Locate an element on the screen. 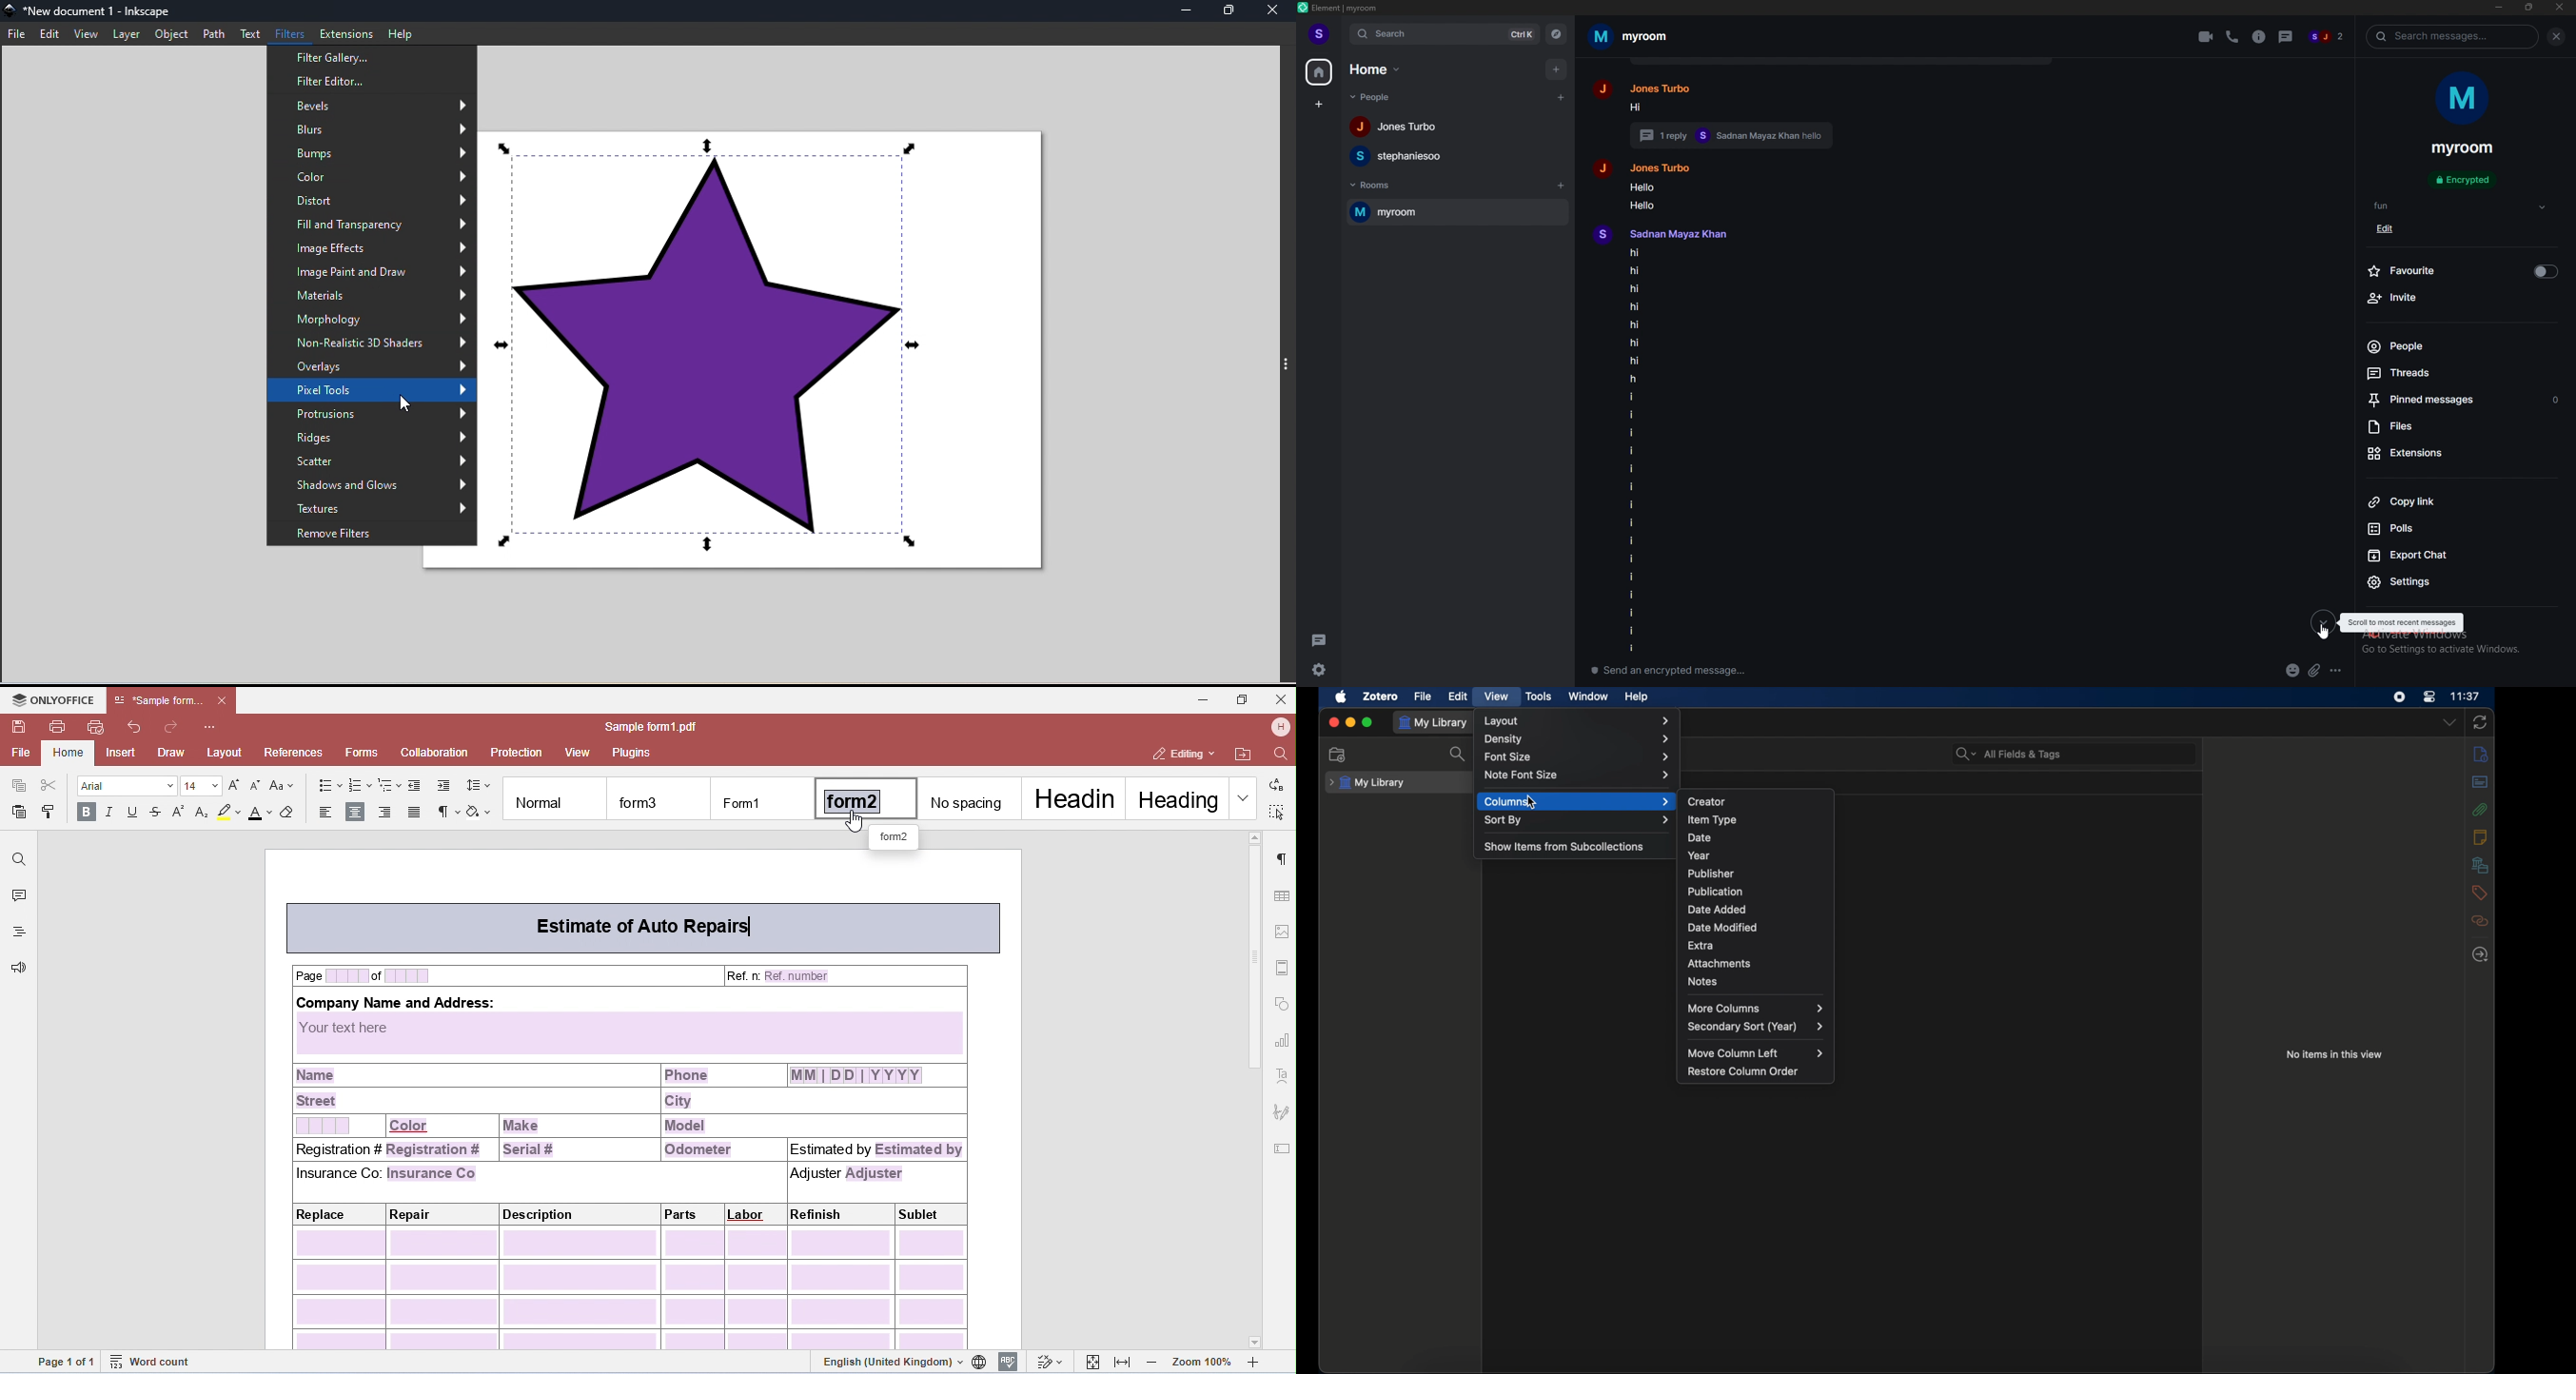 This screenshot has height=1400, width=2576. zotero is located at coordinates (1381, 696).